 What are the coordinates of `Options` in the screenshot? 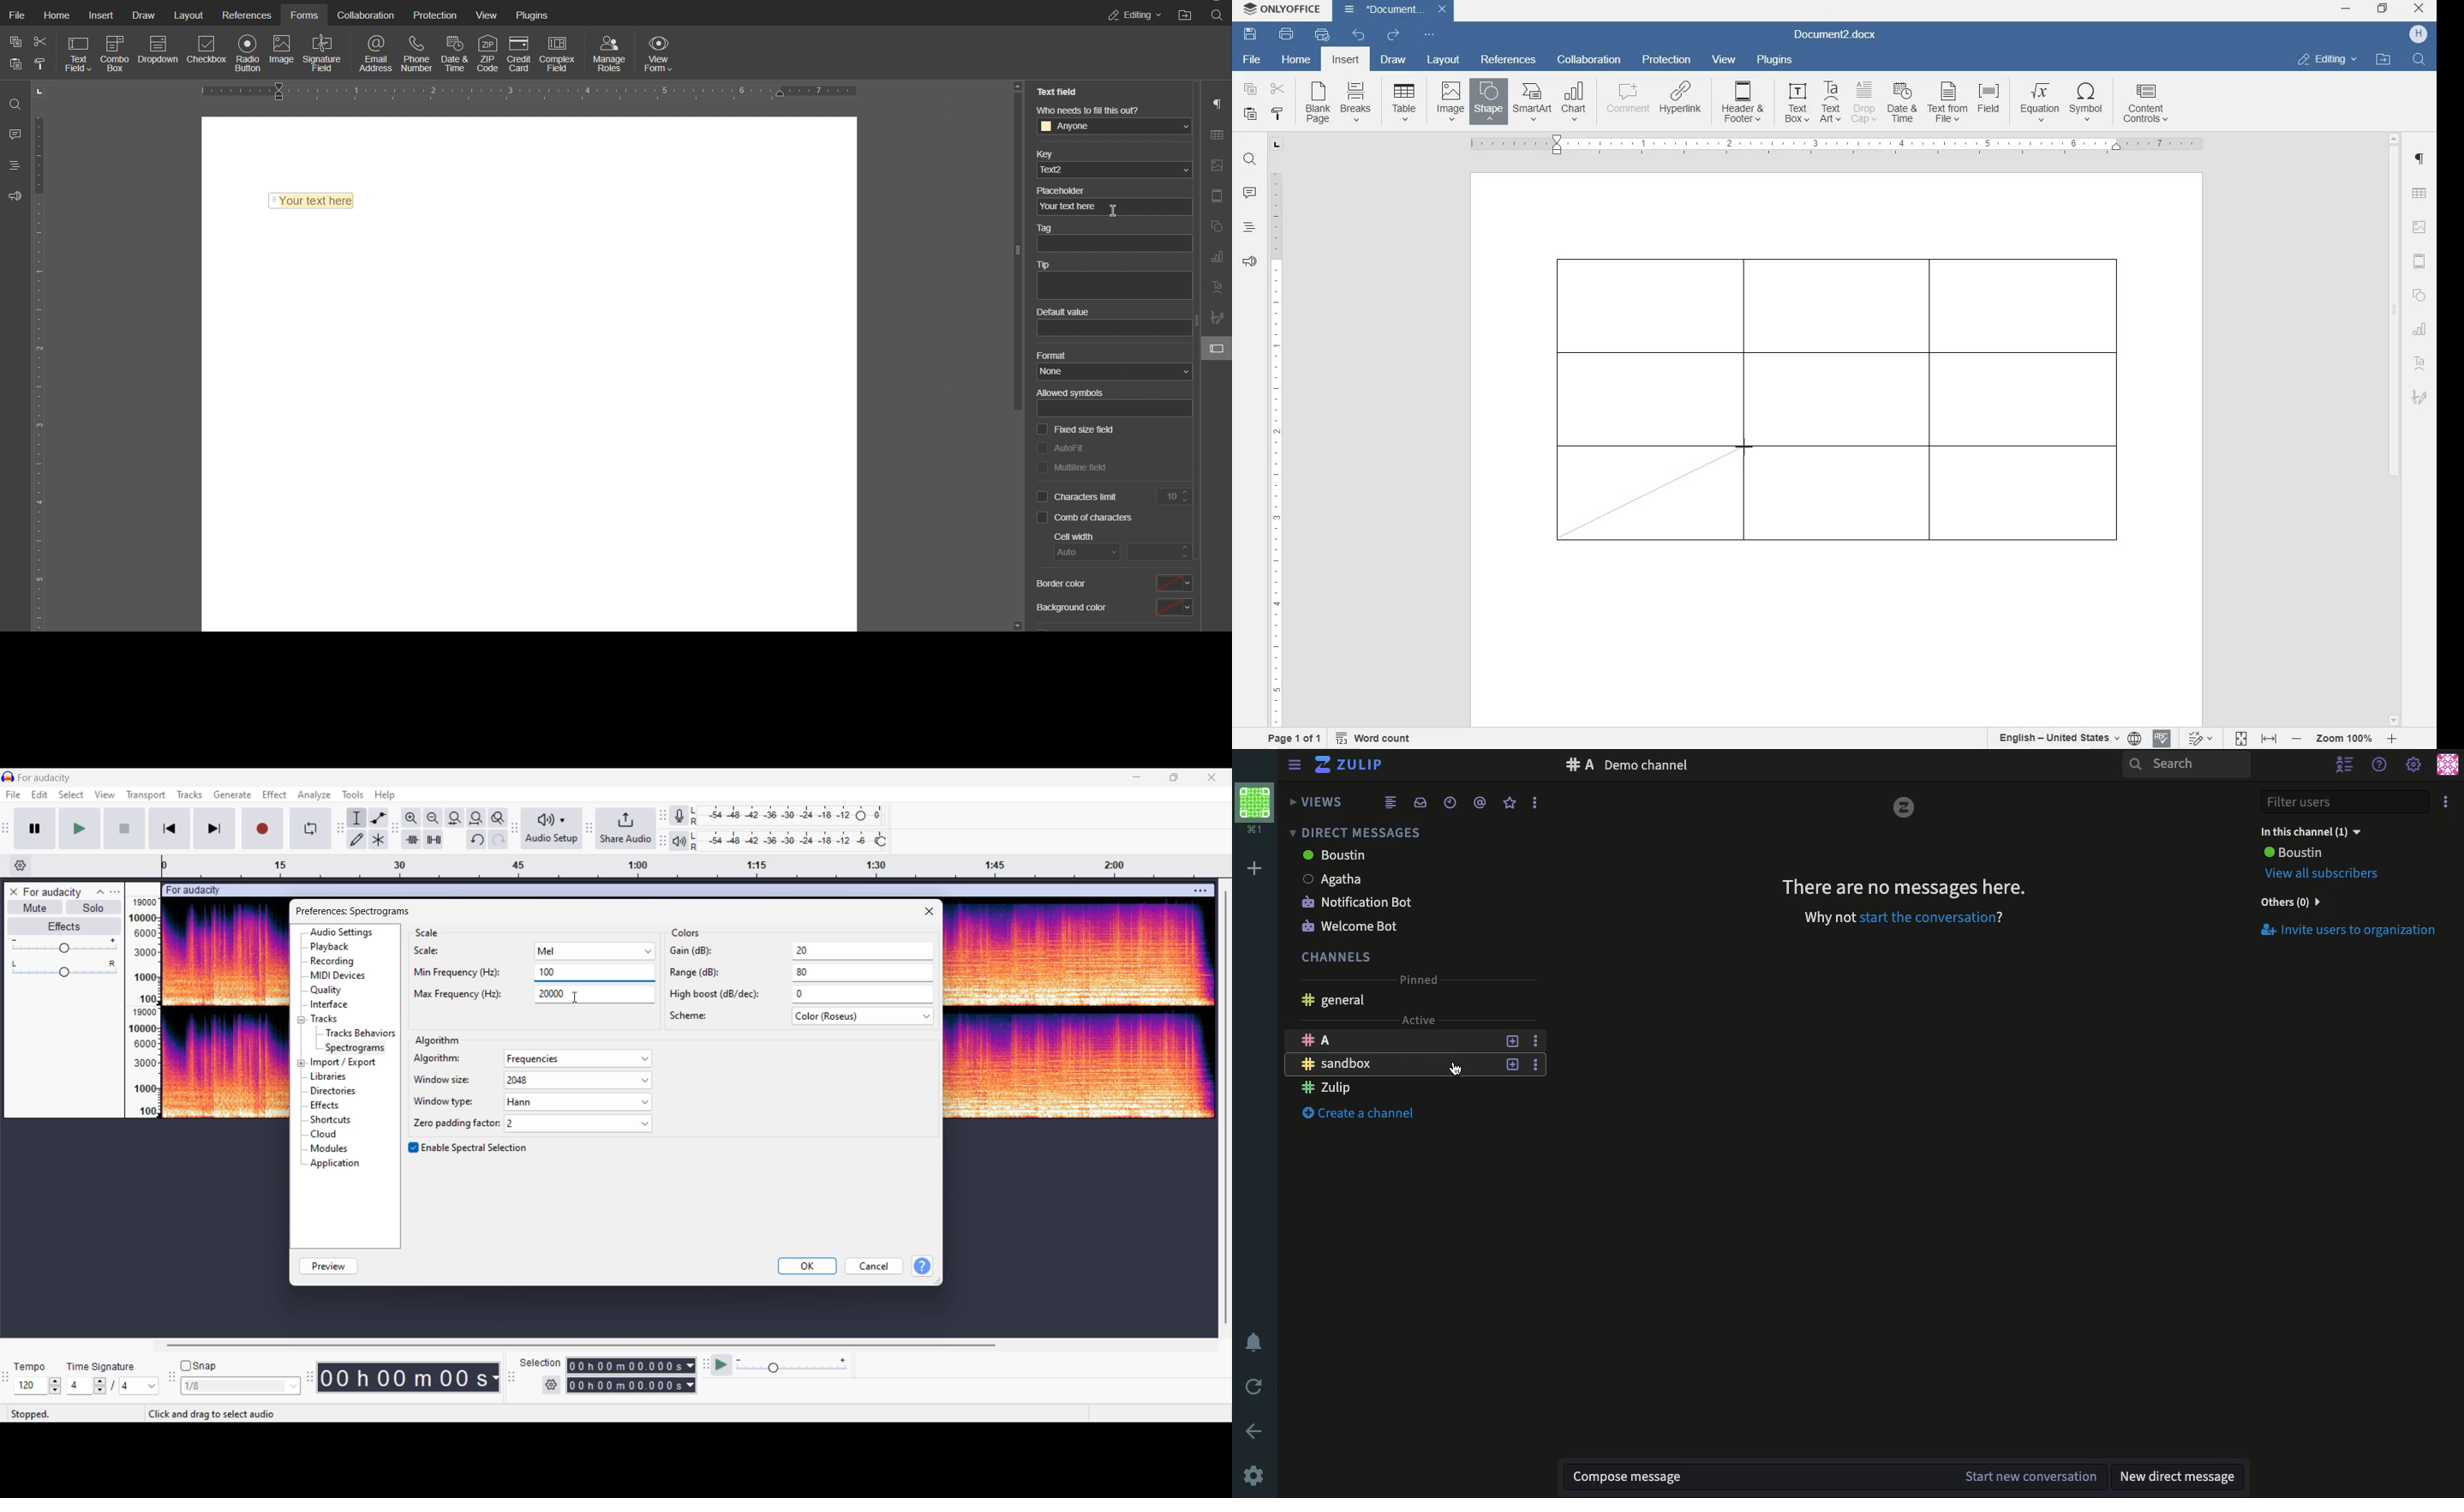 It's located at (1535, 1040).